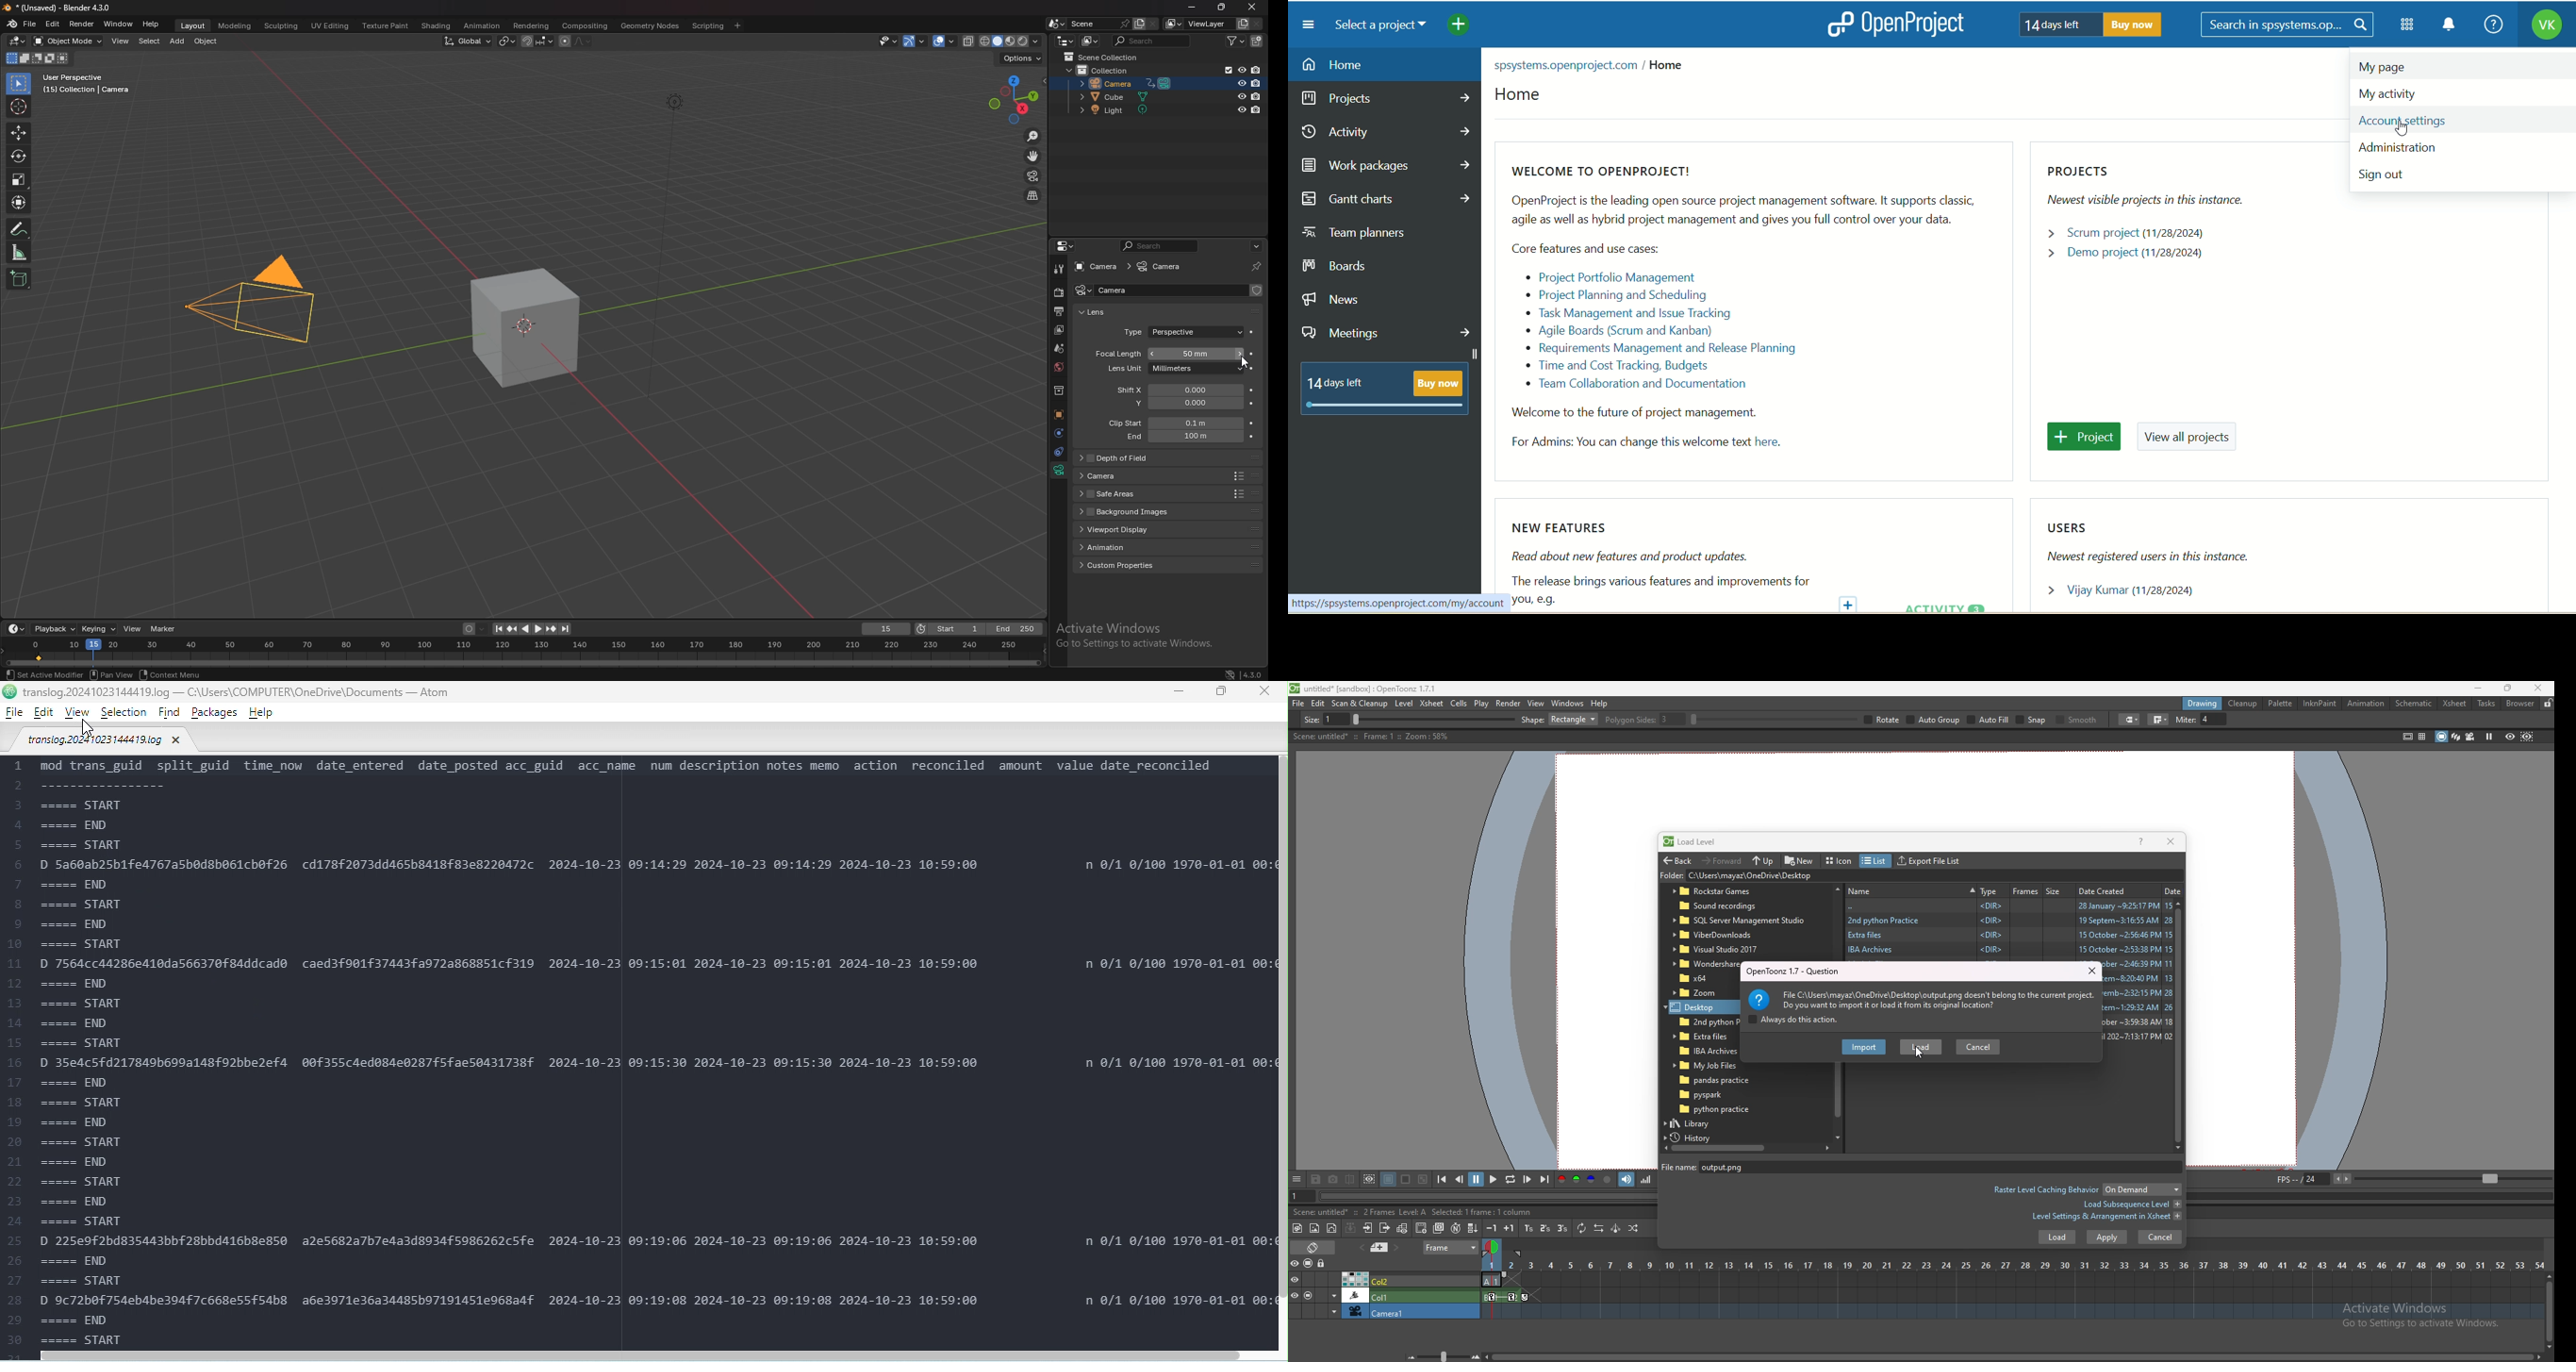 The height and width of the screenshot is (1372, 2576). Describe the element at coordinates (2549, 1311) in the screenshot. I see `scroll bar` at that location.